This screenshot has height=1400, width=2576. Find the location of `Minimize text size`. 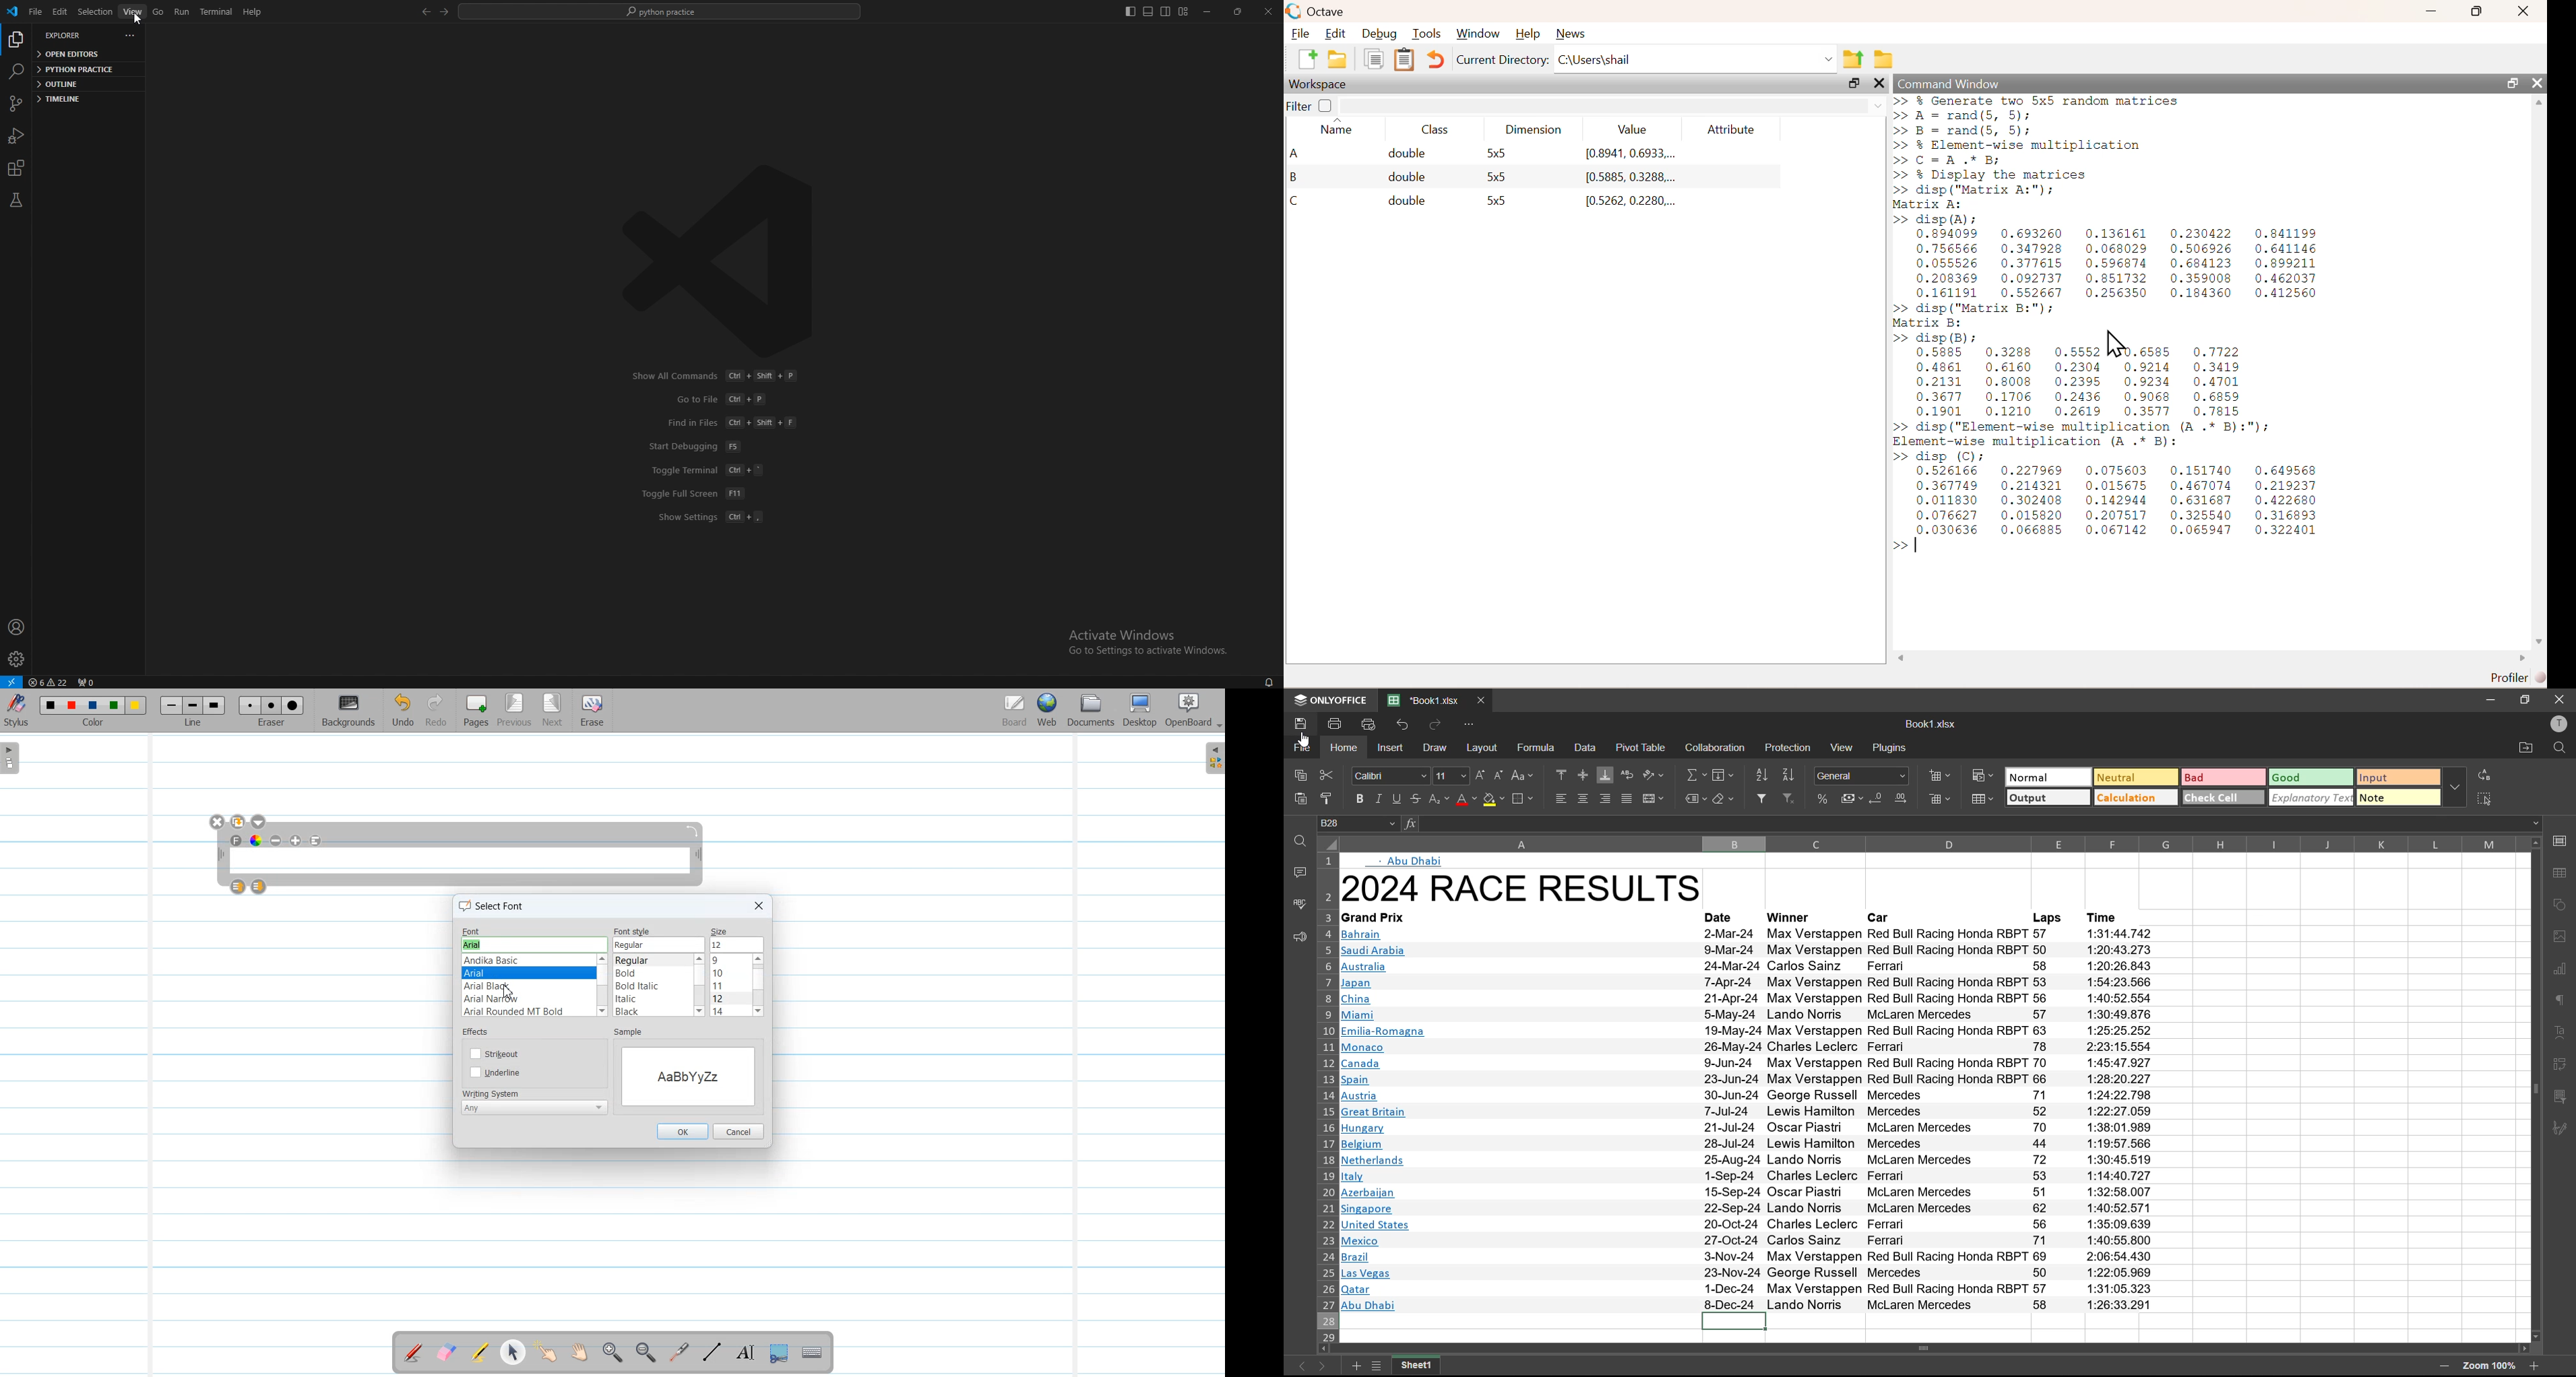

Minimize text size is located at coordinates (277, 841).